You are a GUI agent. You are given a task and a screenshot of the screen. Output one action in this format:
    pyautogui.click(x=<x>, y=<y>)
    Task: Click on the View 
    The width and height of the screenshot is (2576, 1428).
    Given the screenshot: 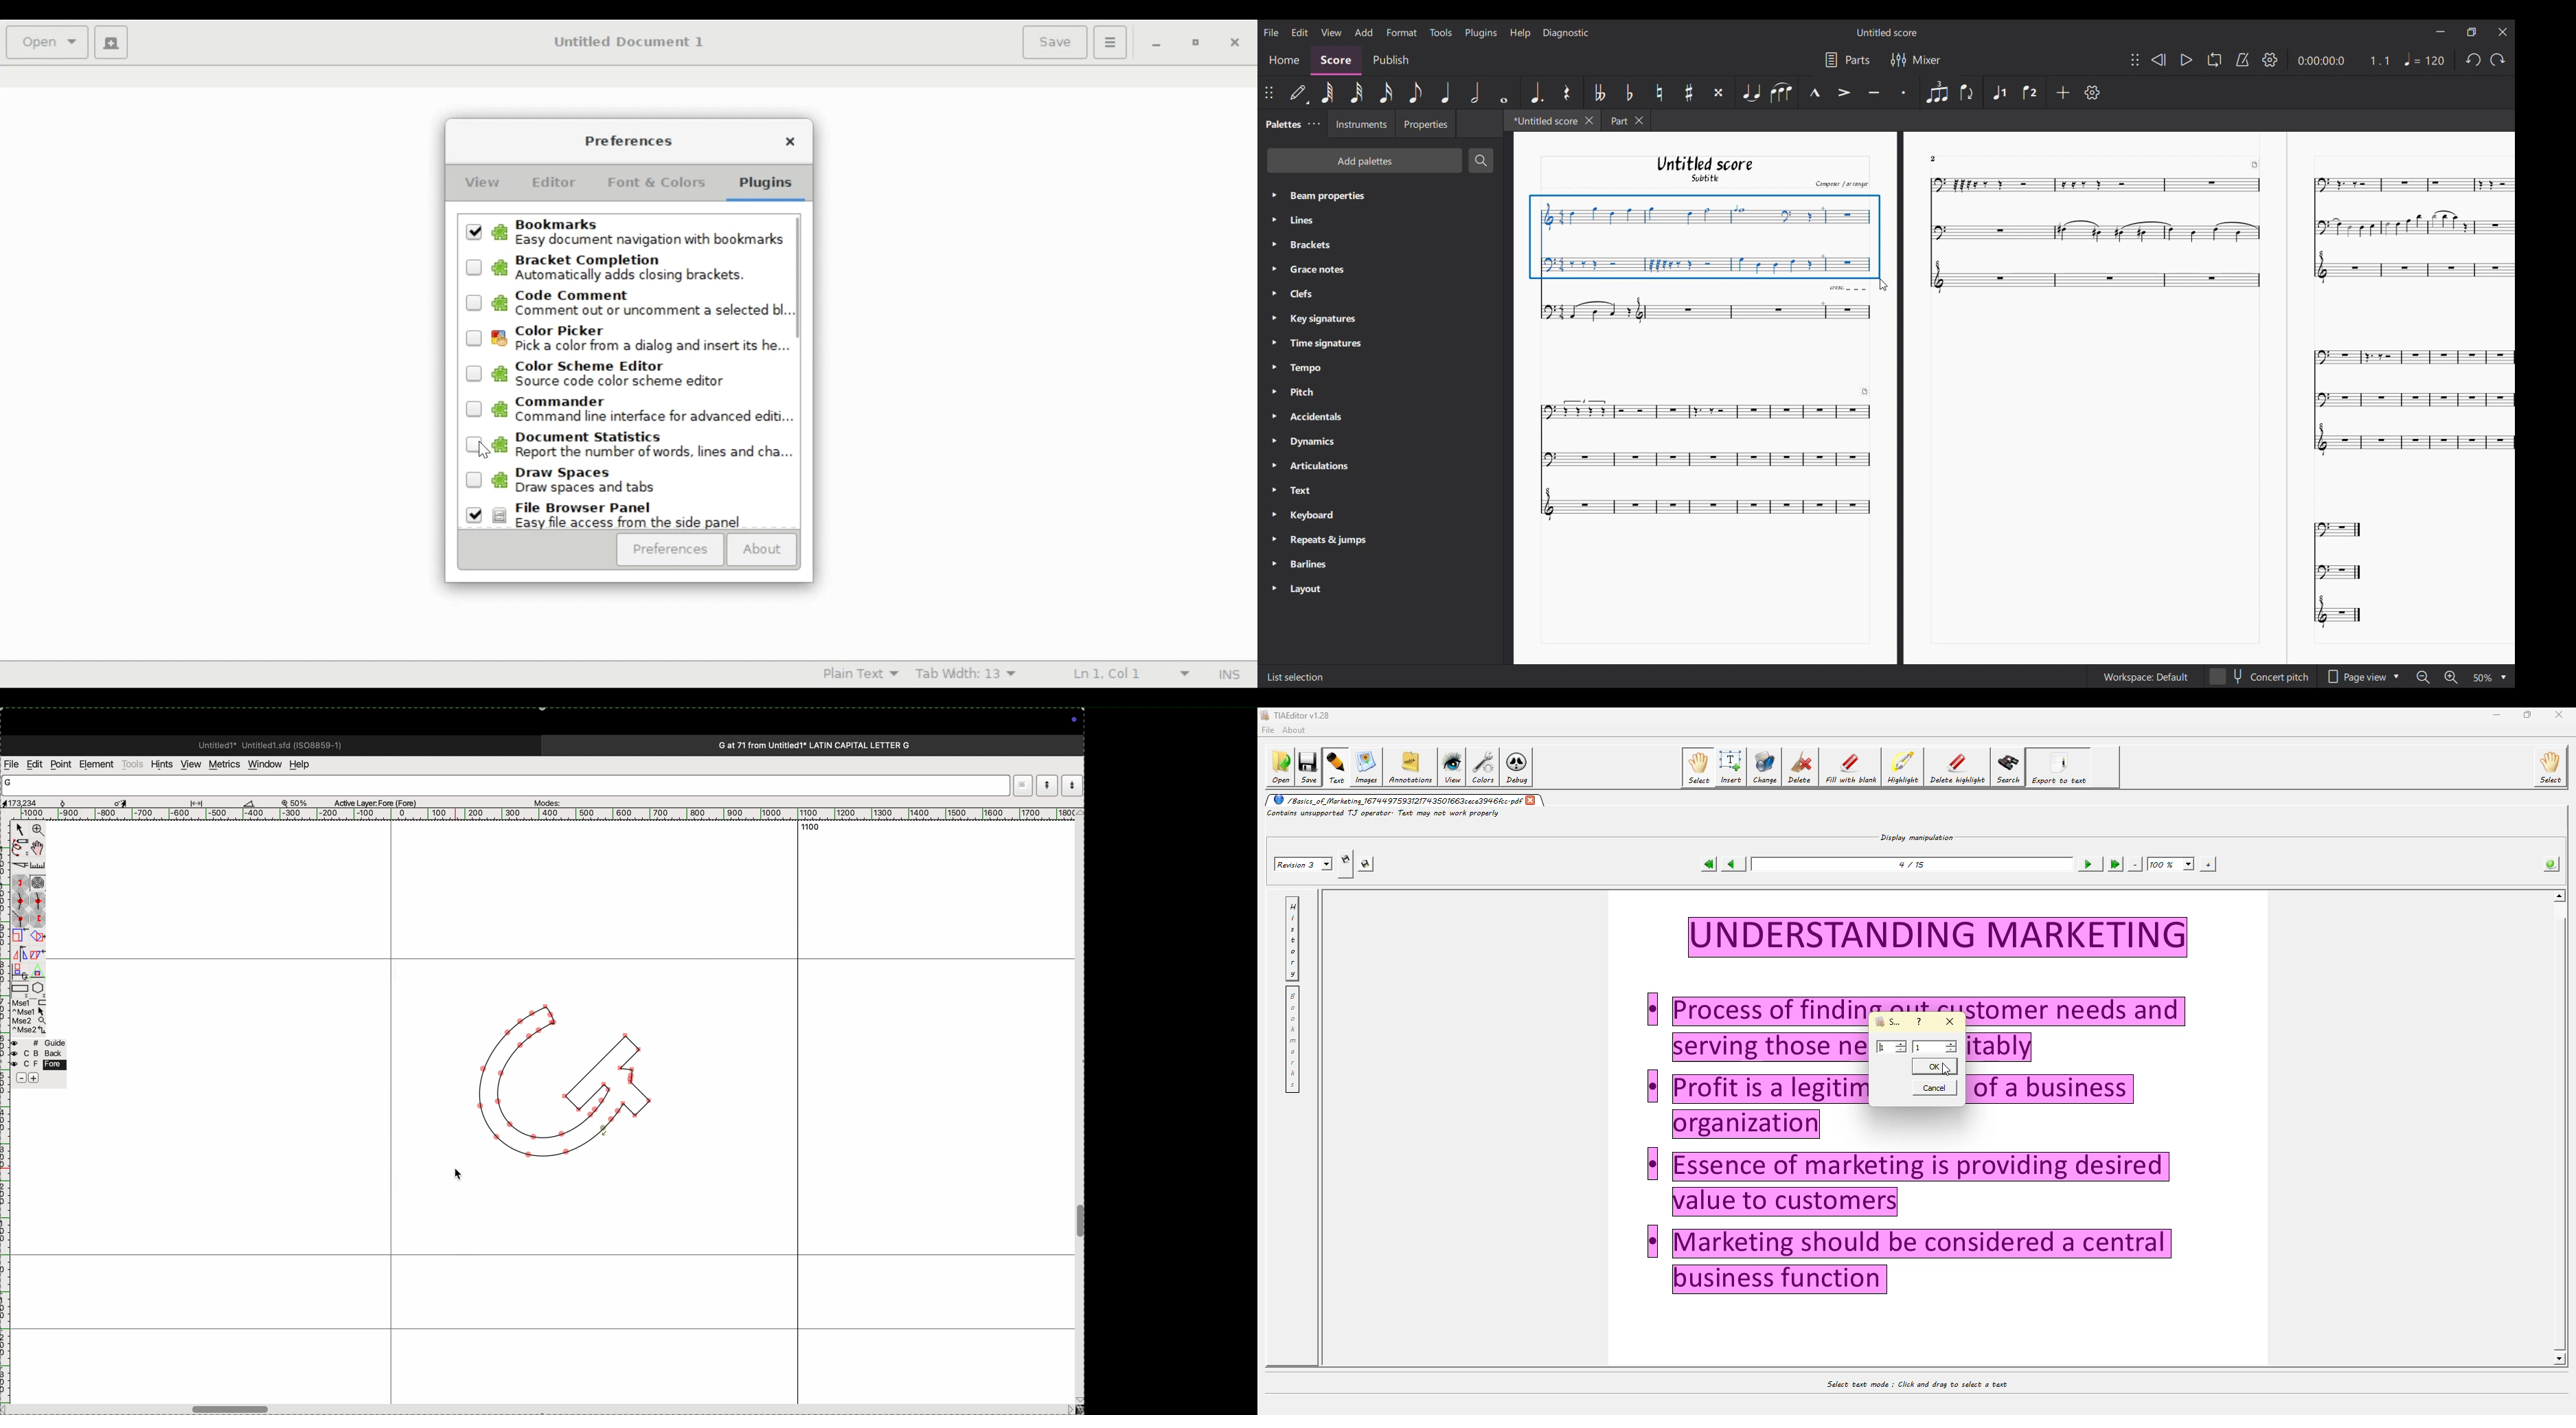 What is the action you would take?
    pyautogui.click(x=1331, y=32)
    